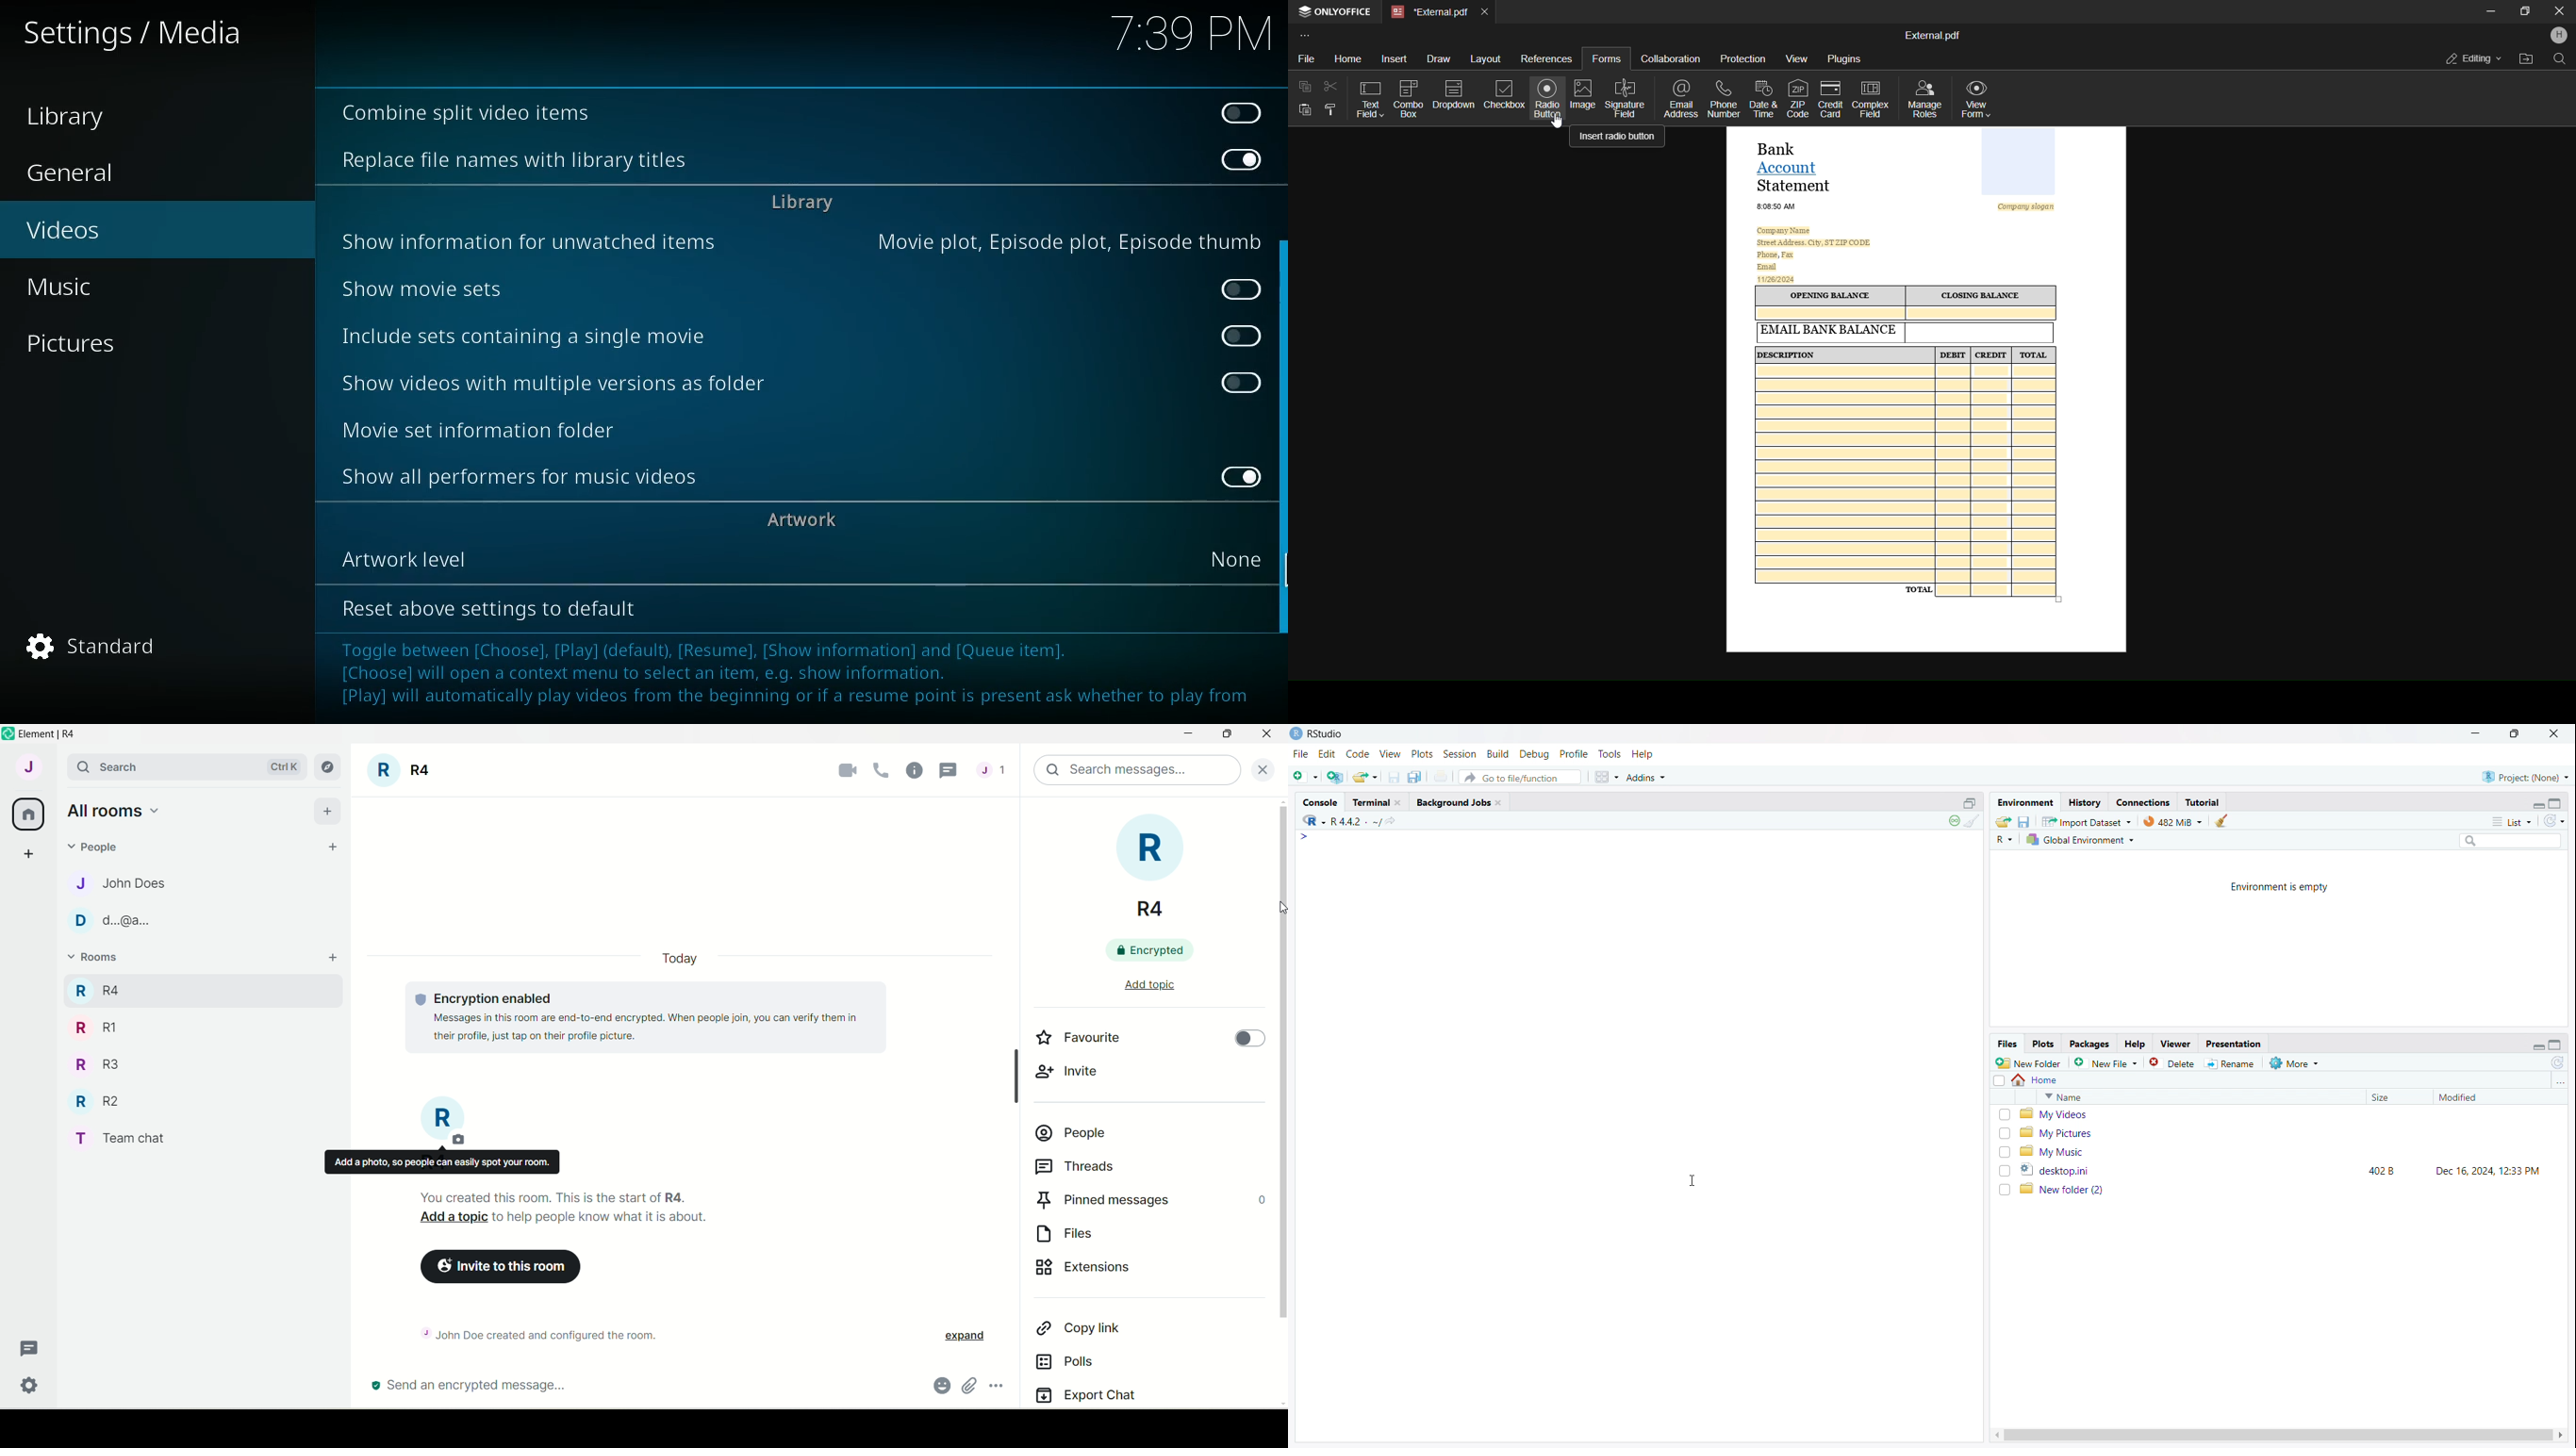 The width and height of the screenshot is (2576, 1456). What do you see at coordinates (2482, 1097) in the screenshot?
I see `modified` at bounding box center [2482, 1097].